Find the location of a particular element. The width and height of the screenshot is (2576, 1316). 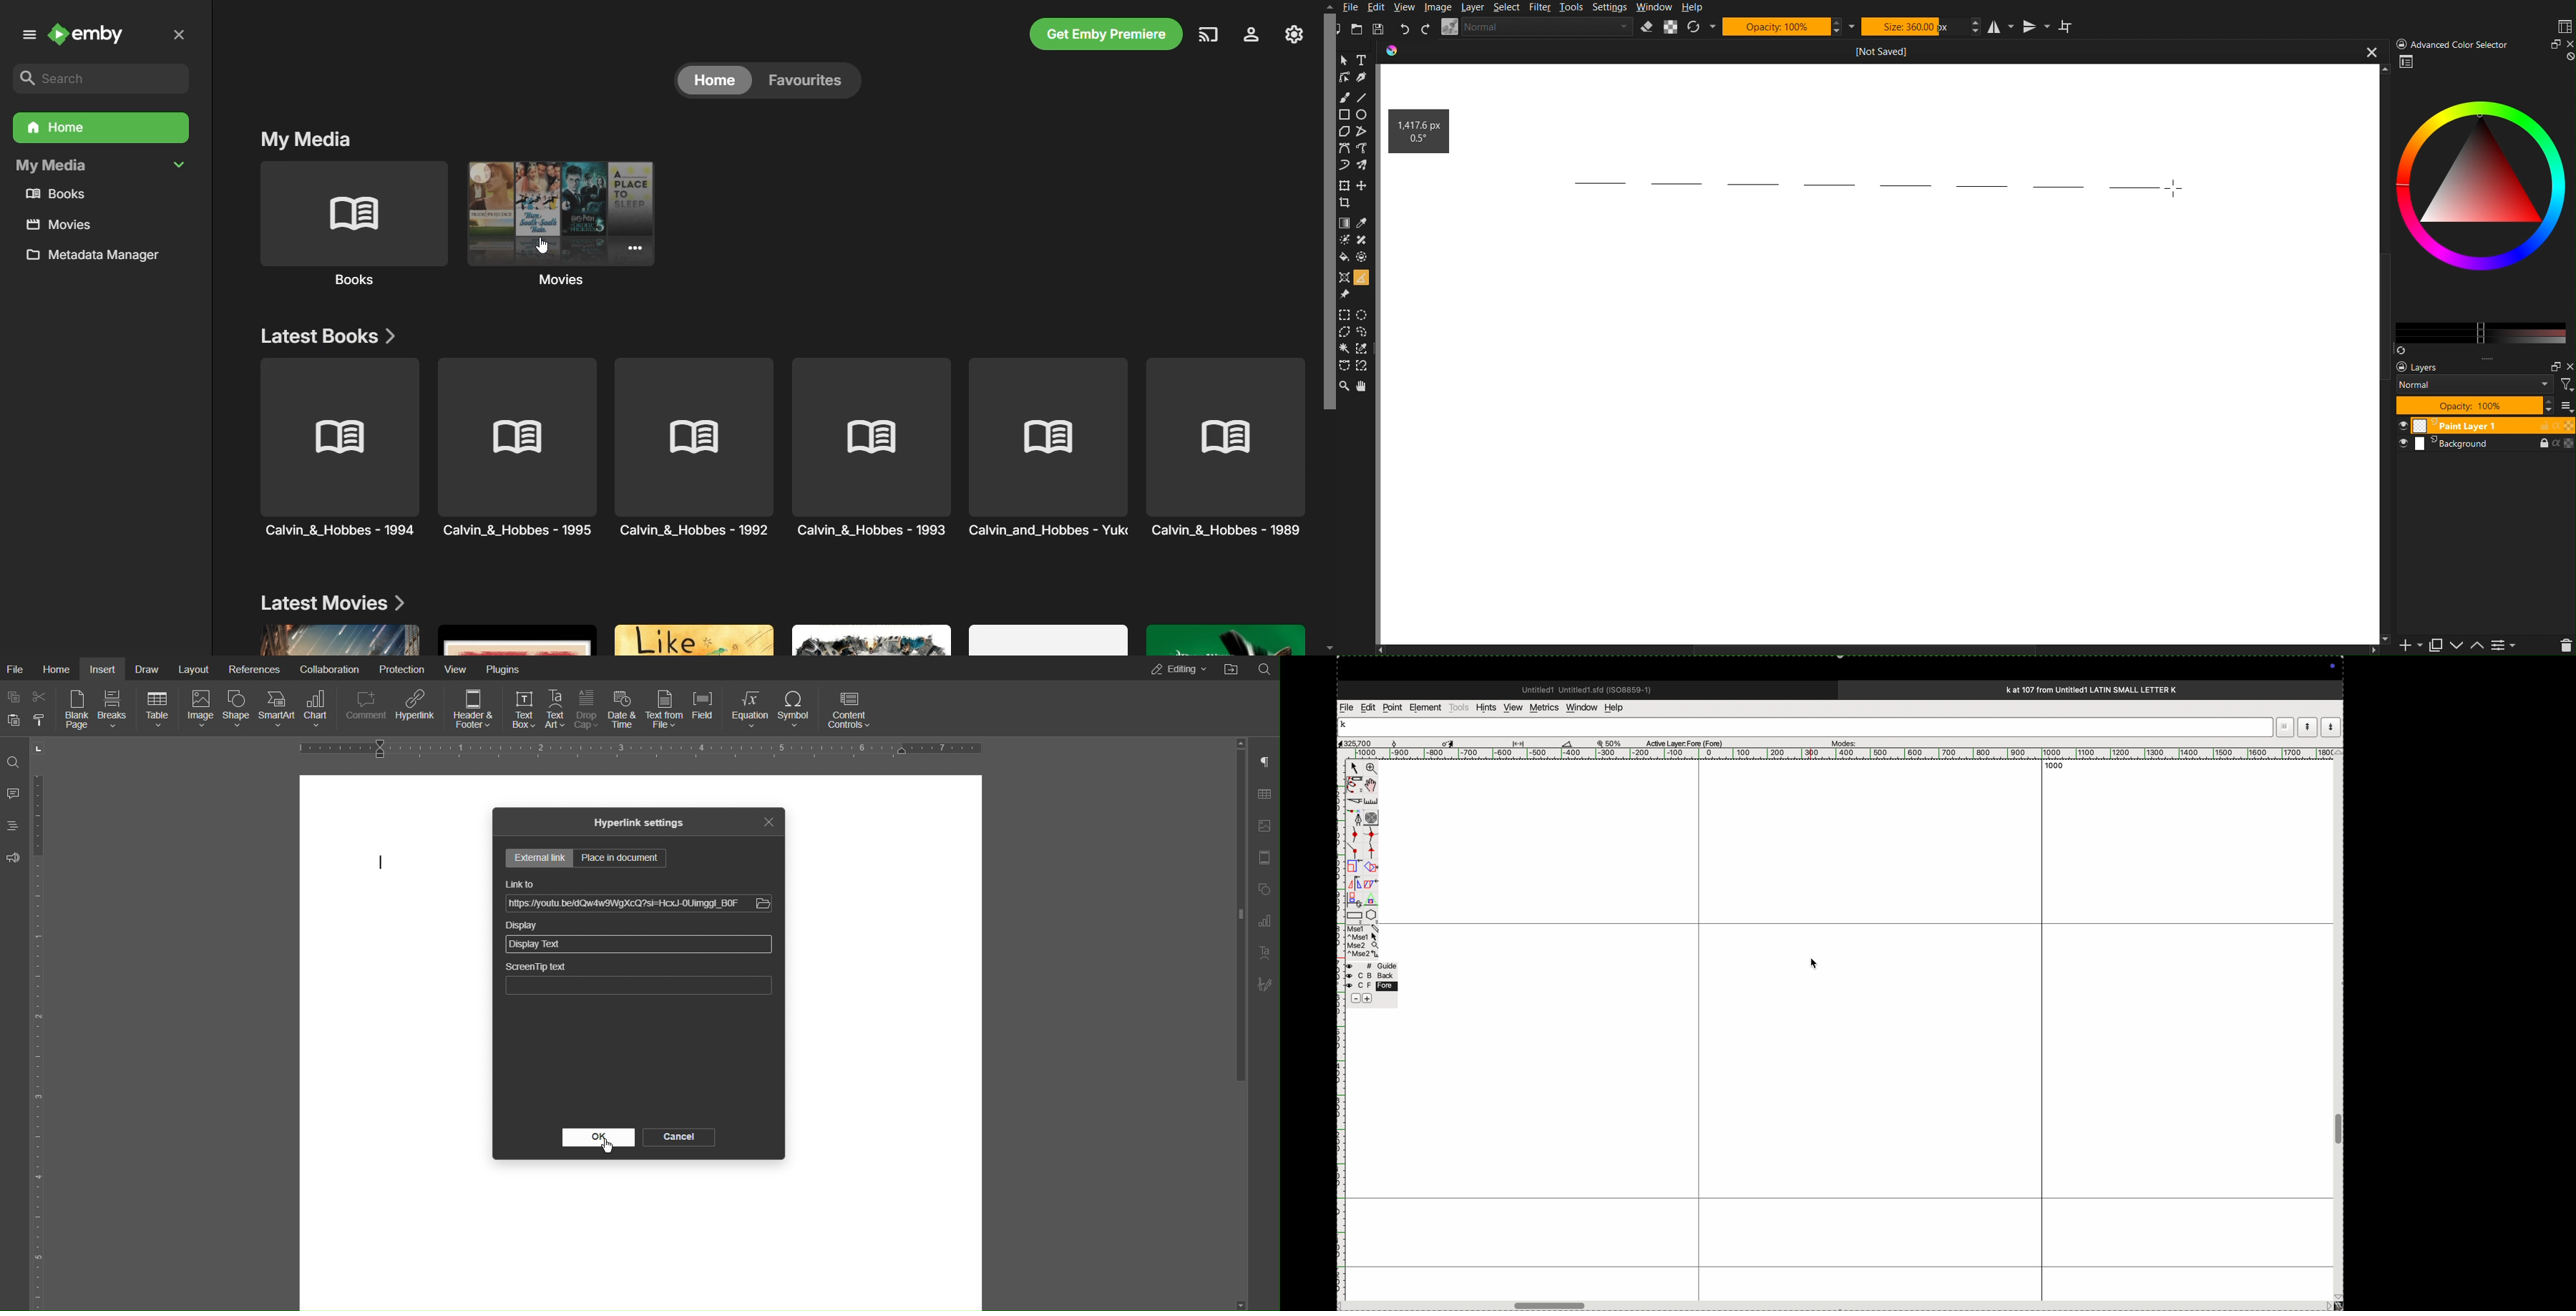

Content Controls is located at coordinates (850, 708).